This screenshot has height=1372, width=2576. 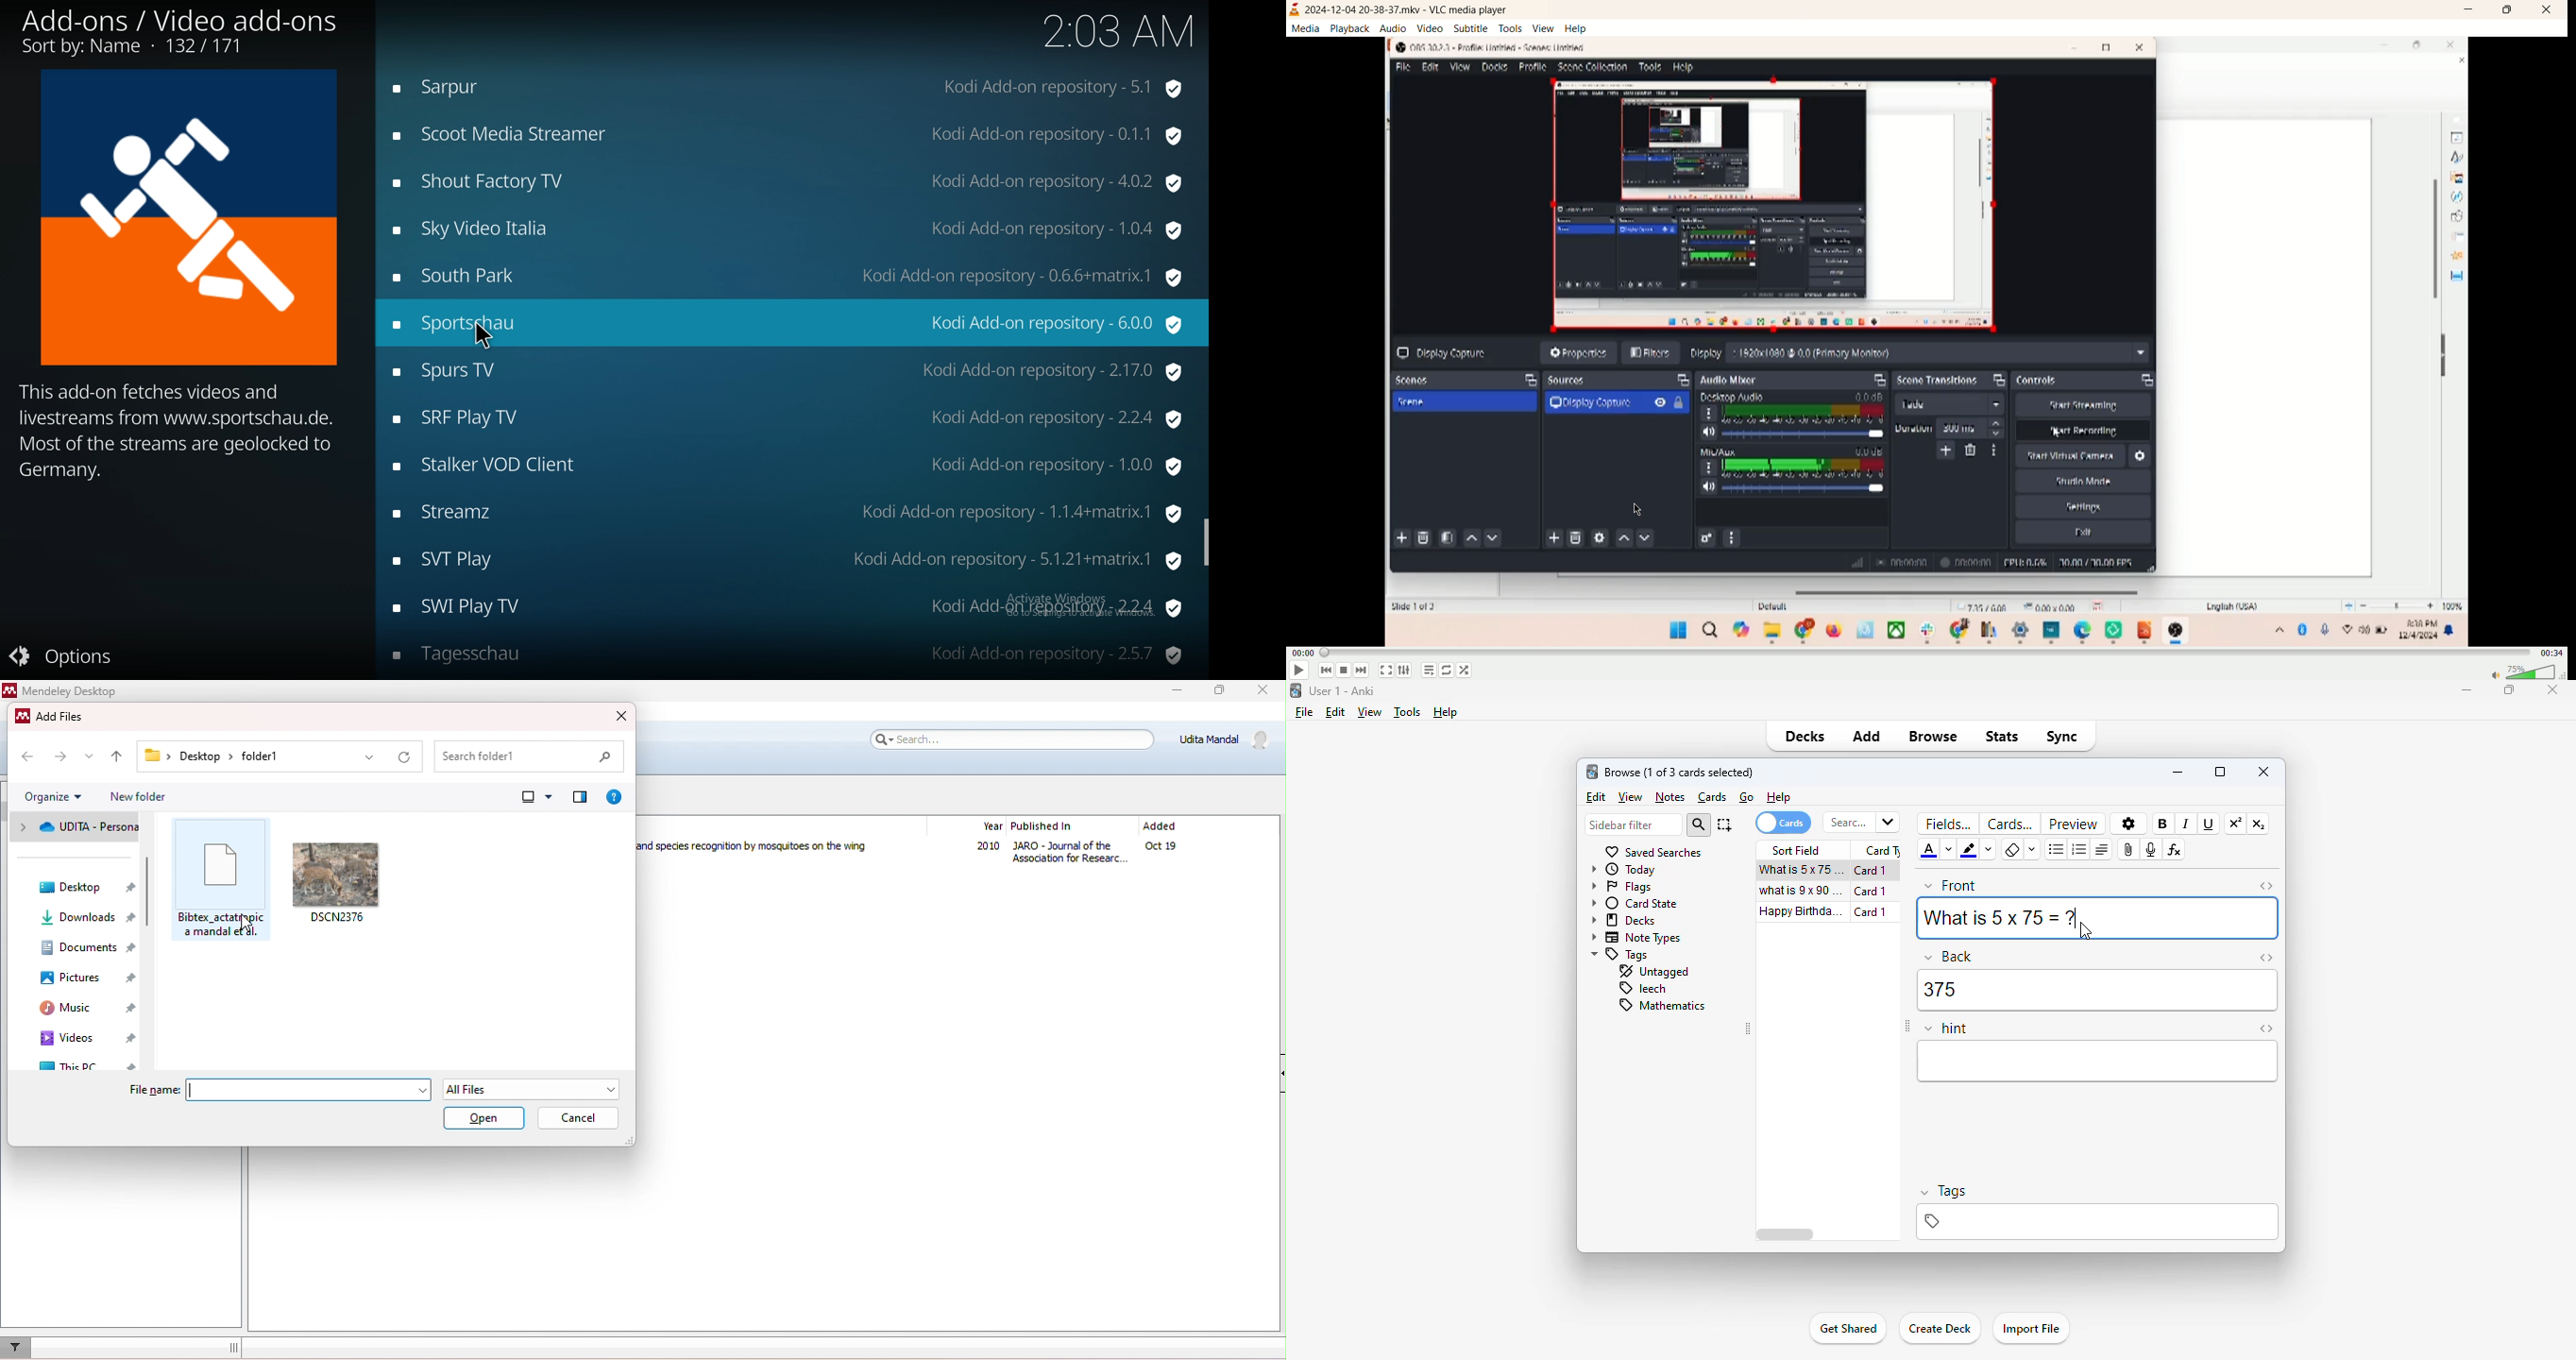 I want to click on playback, so click(x=1350, y=27).